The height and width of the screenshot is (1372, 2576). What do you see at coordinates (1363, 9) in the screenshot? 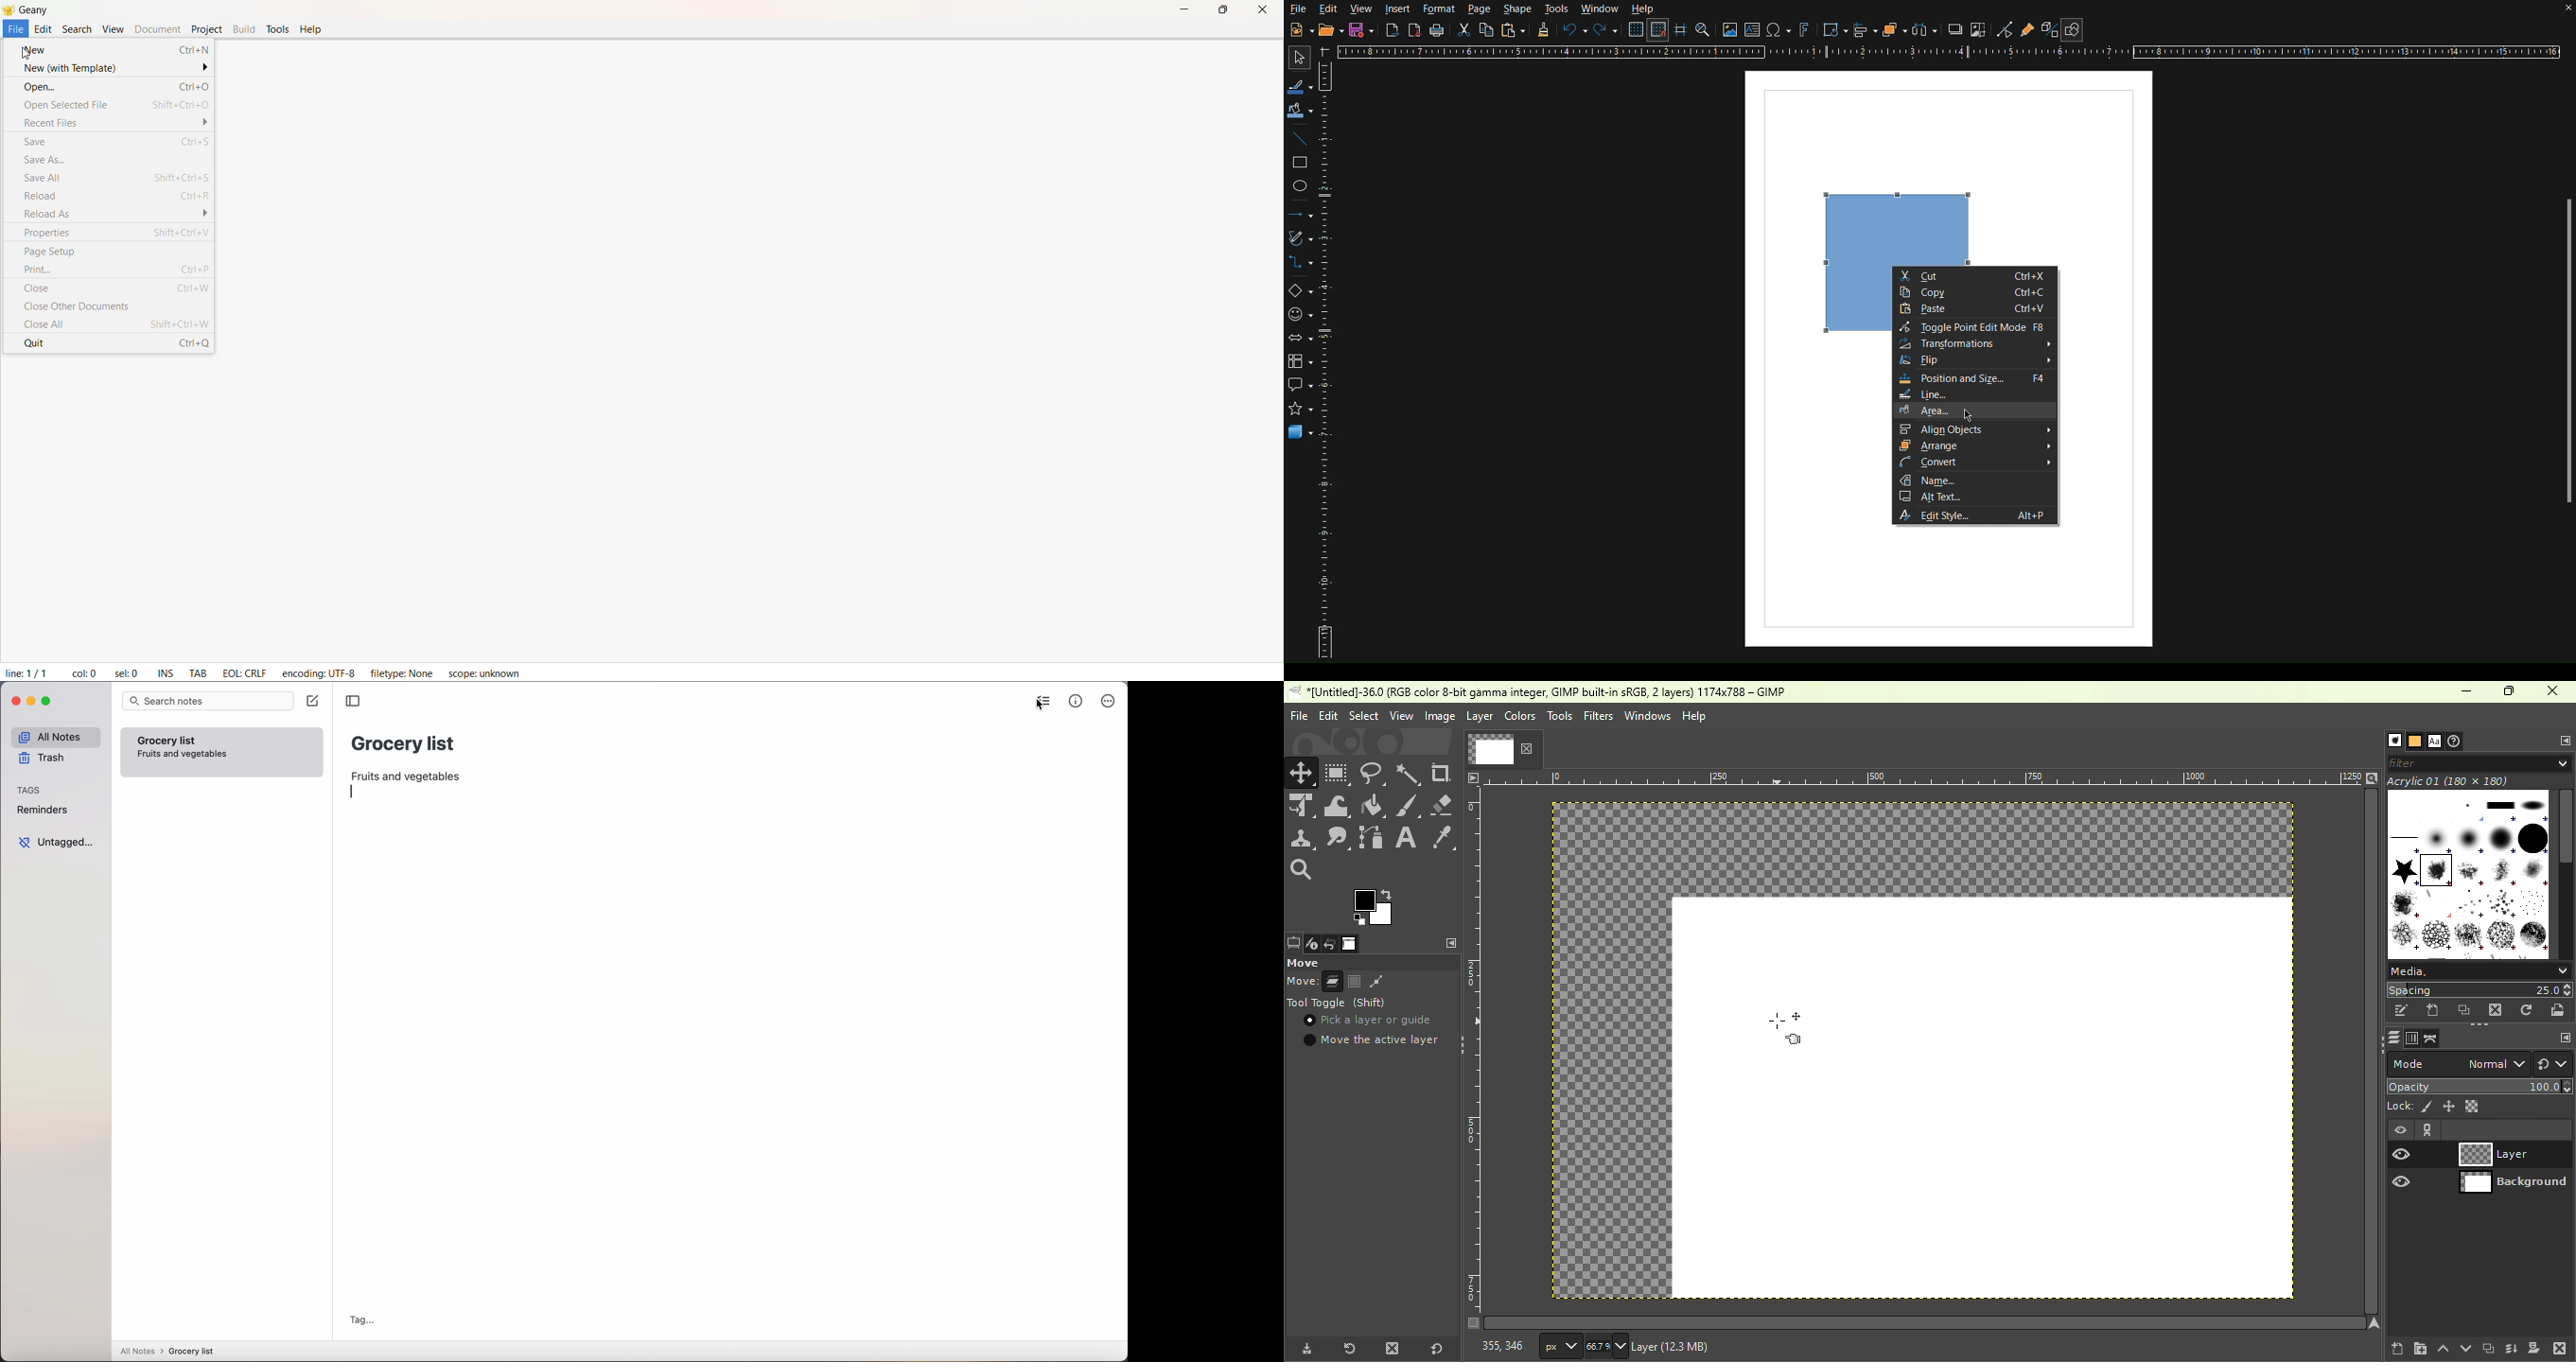
I see `View` at bounding box center [1363, 9].